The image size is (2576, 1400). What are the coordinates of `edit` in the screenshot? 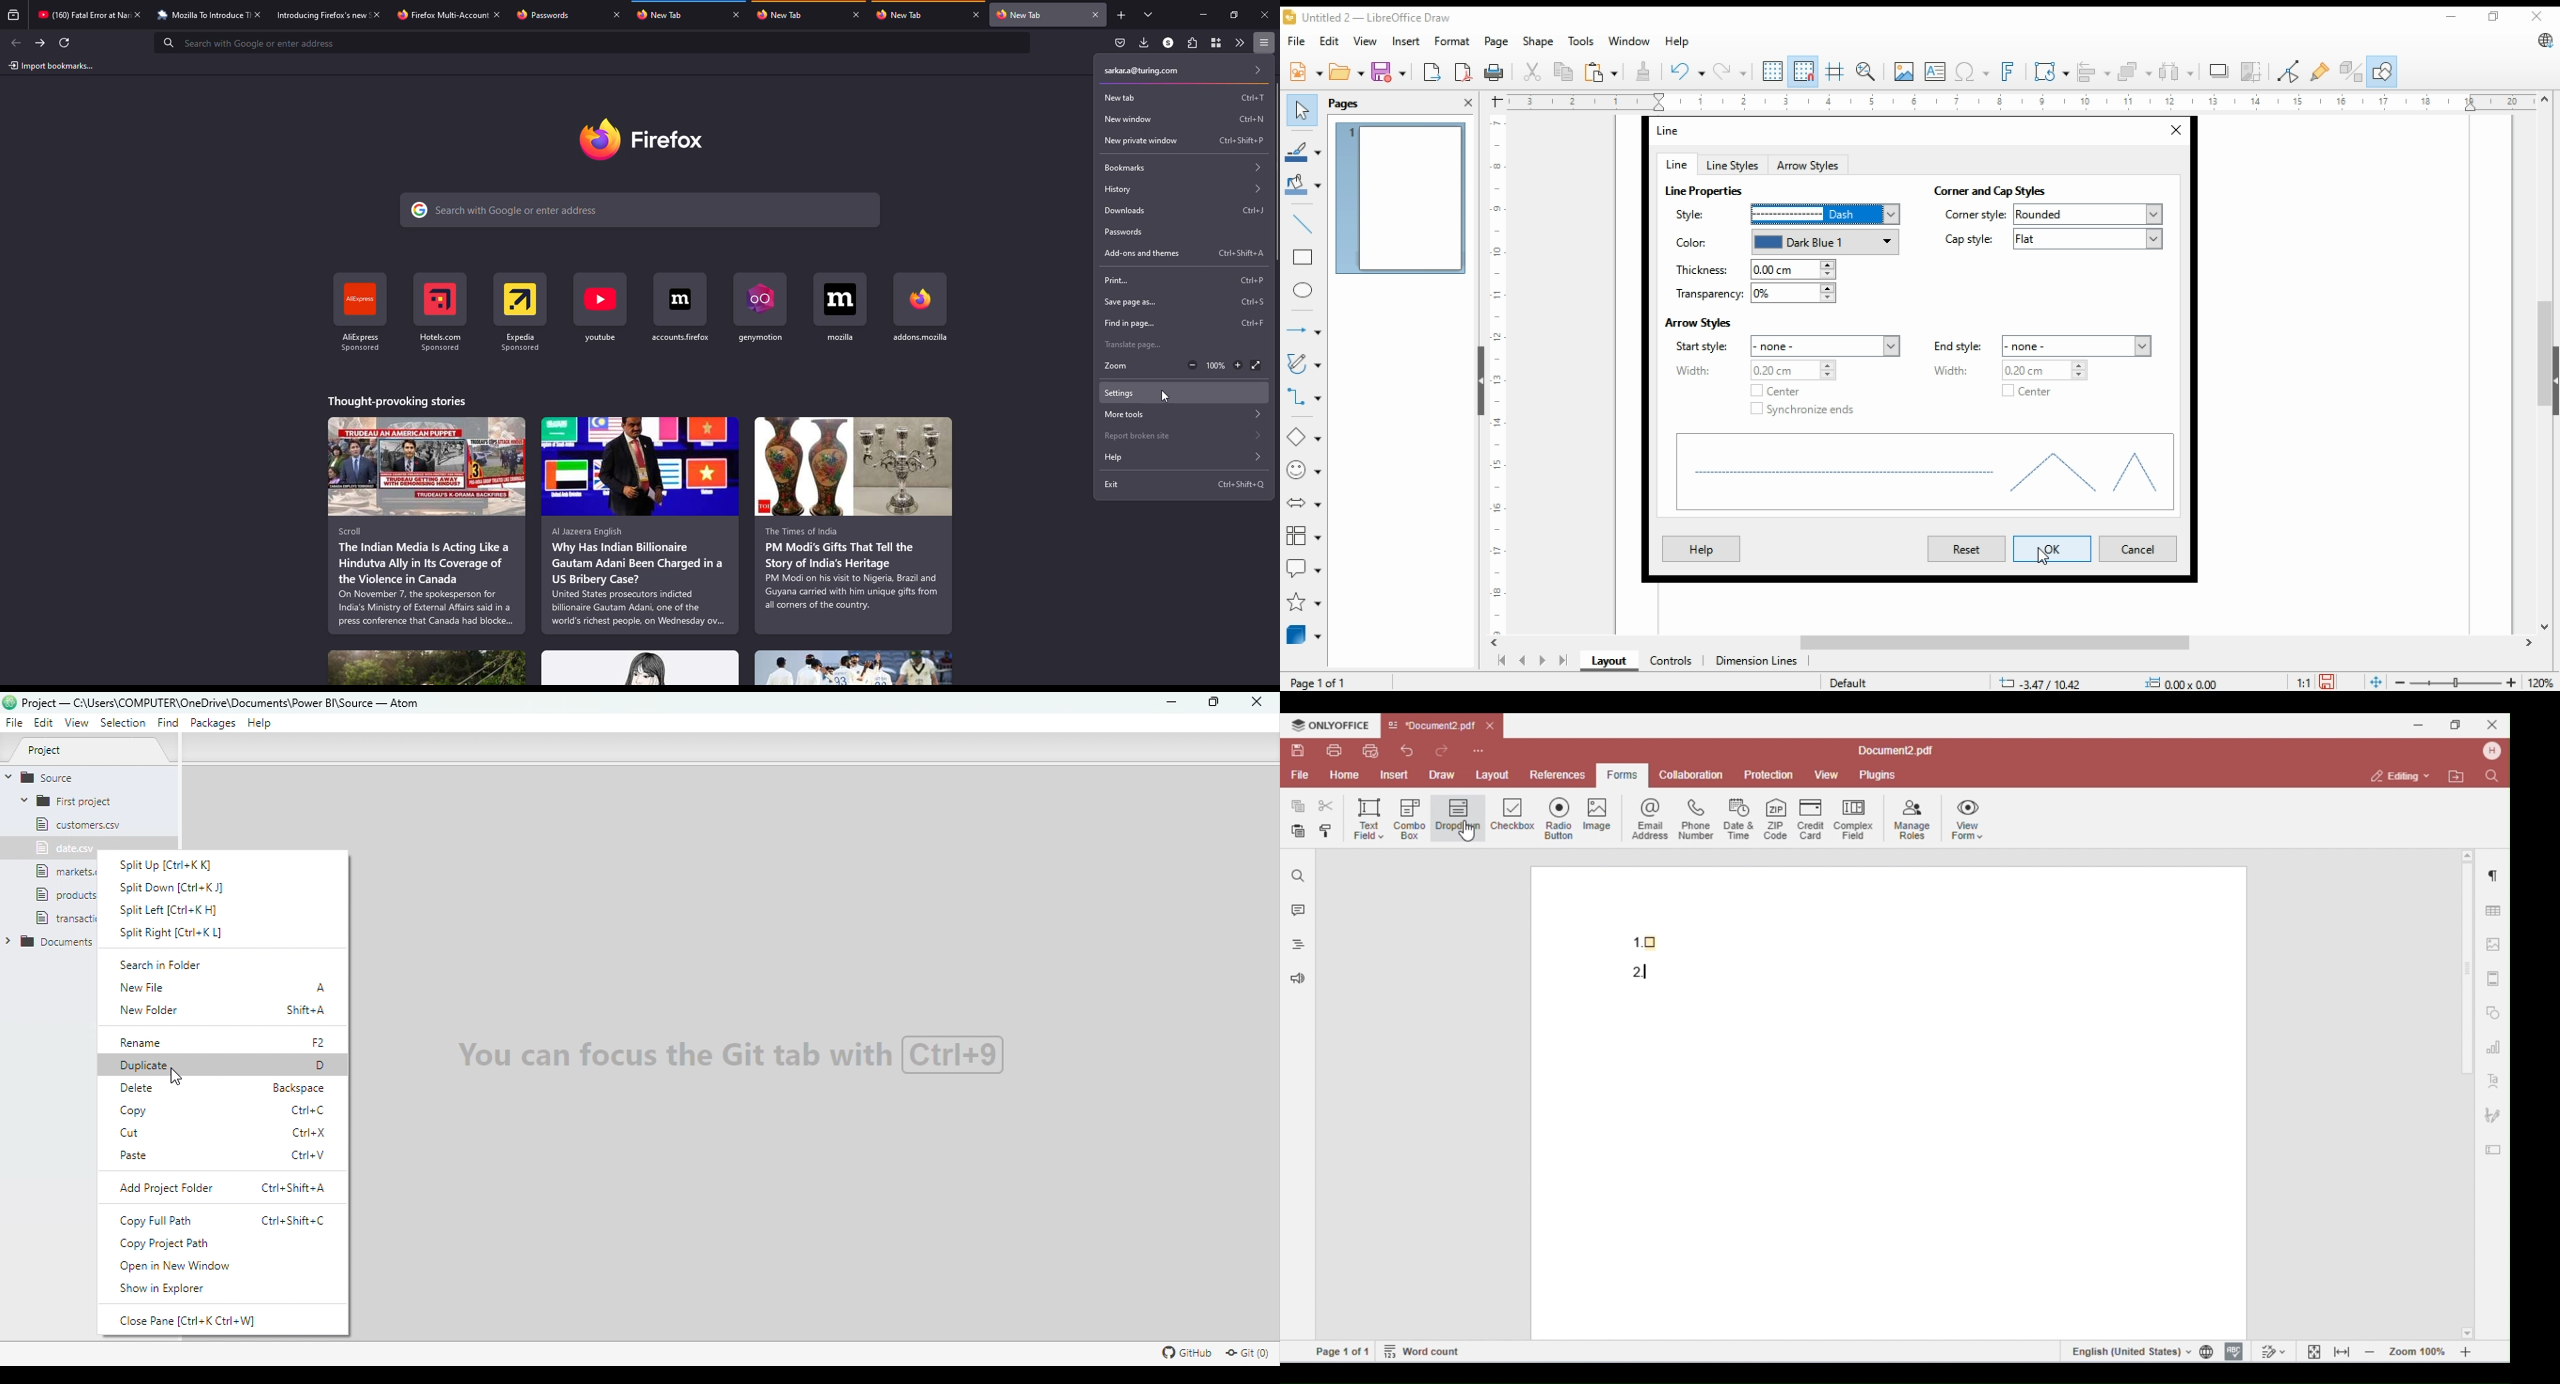 It's located at (1328, 39).